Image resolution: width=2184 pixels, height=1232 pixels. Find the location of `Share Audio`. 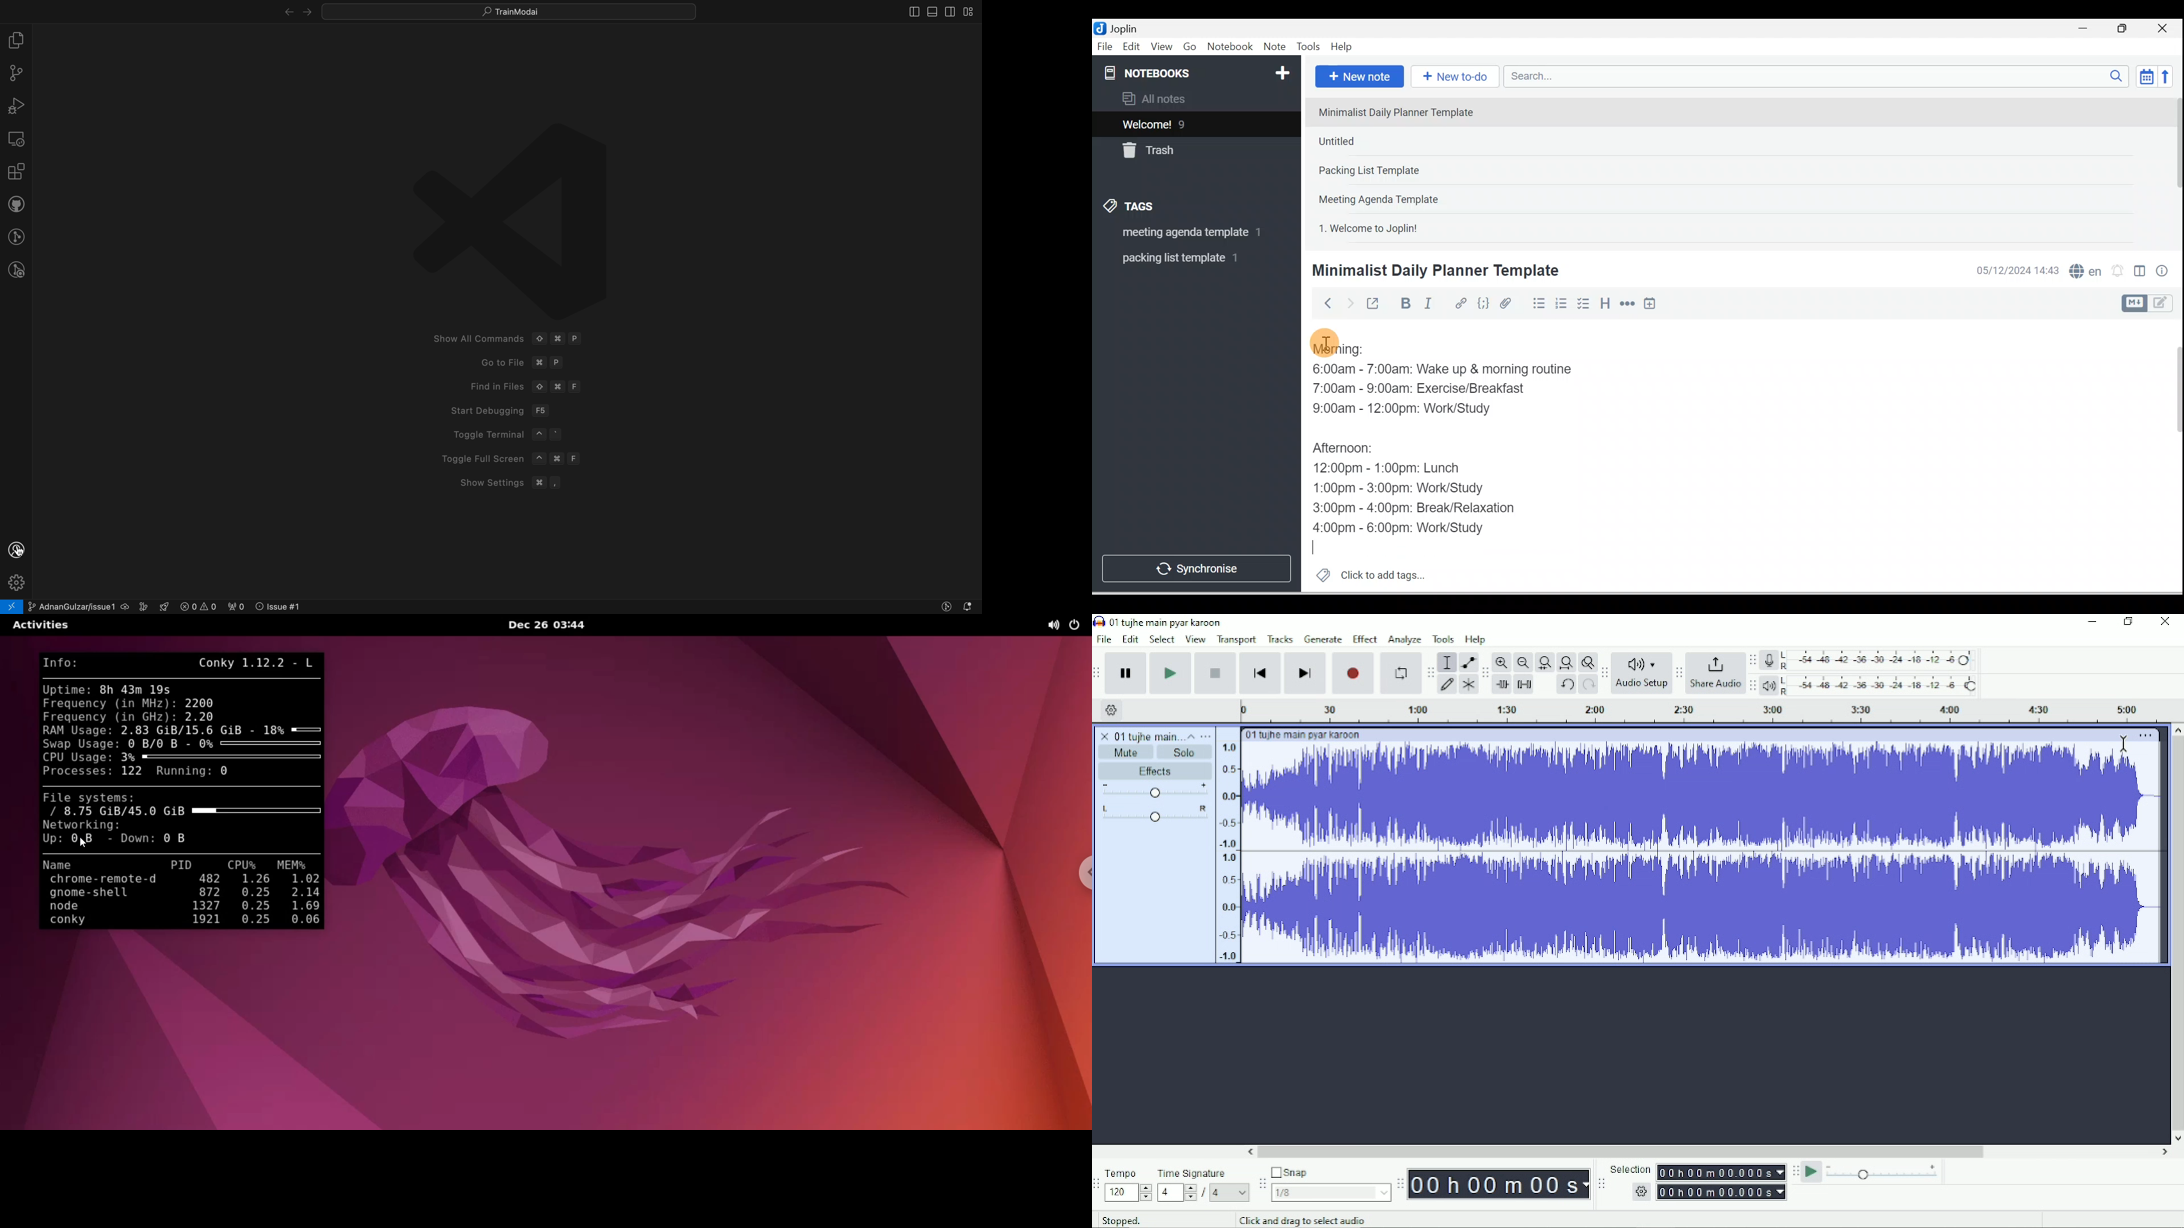

Share Audio is located at coordinates (1716, 672).